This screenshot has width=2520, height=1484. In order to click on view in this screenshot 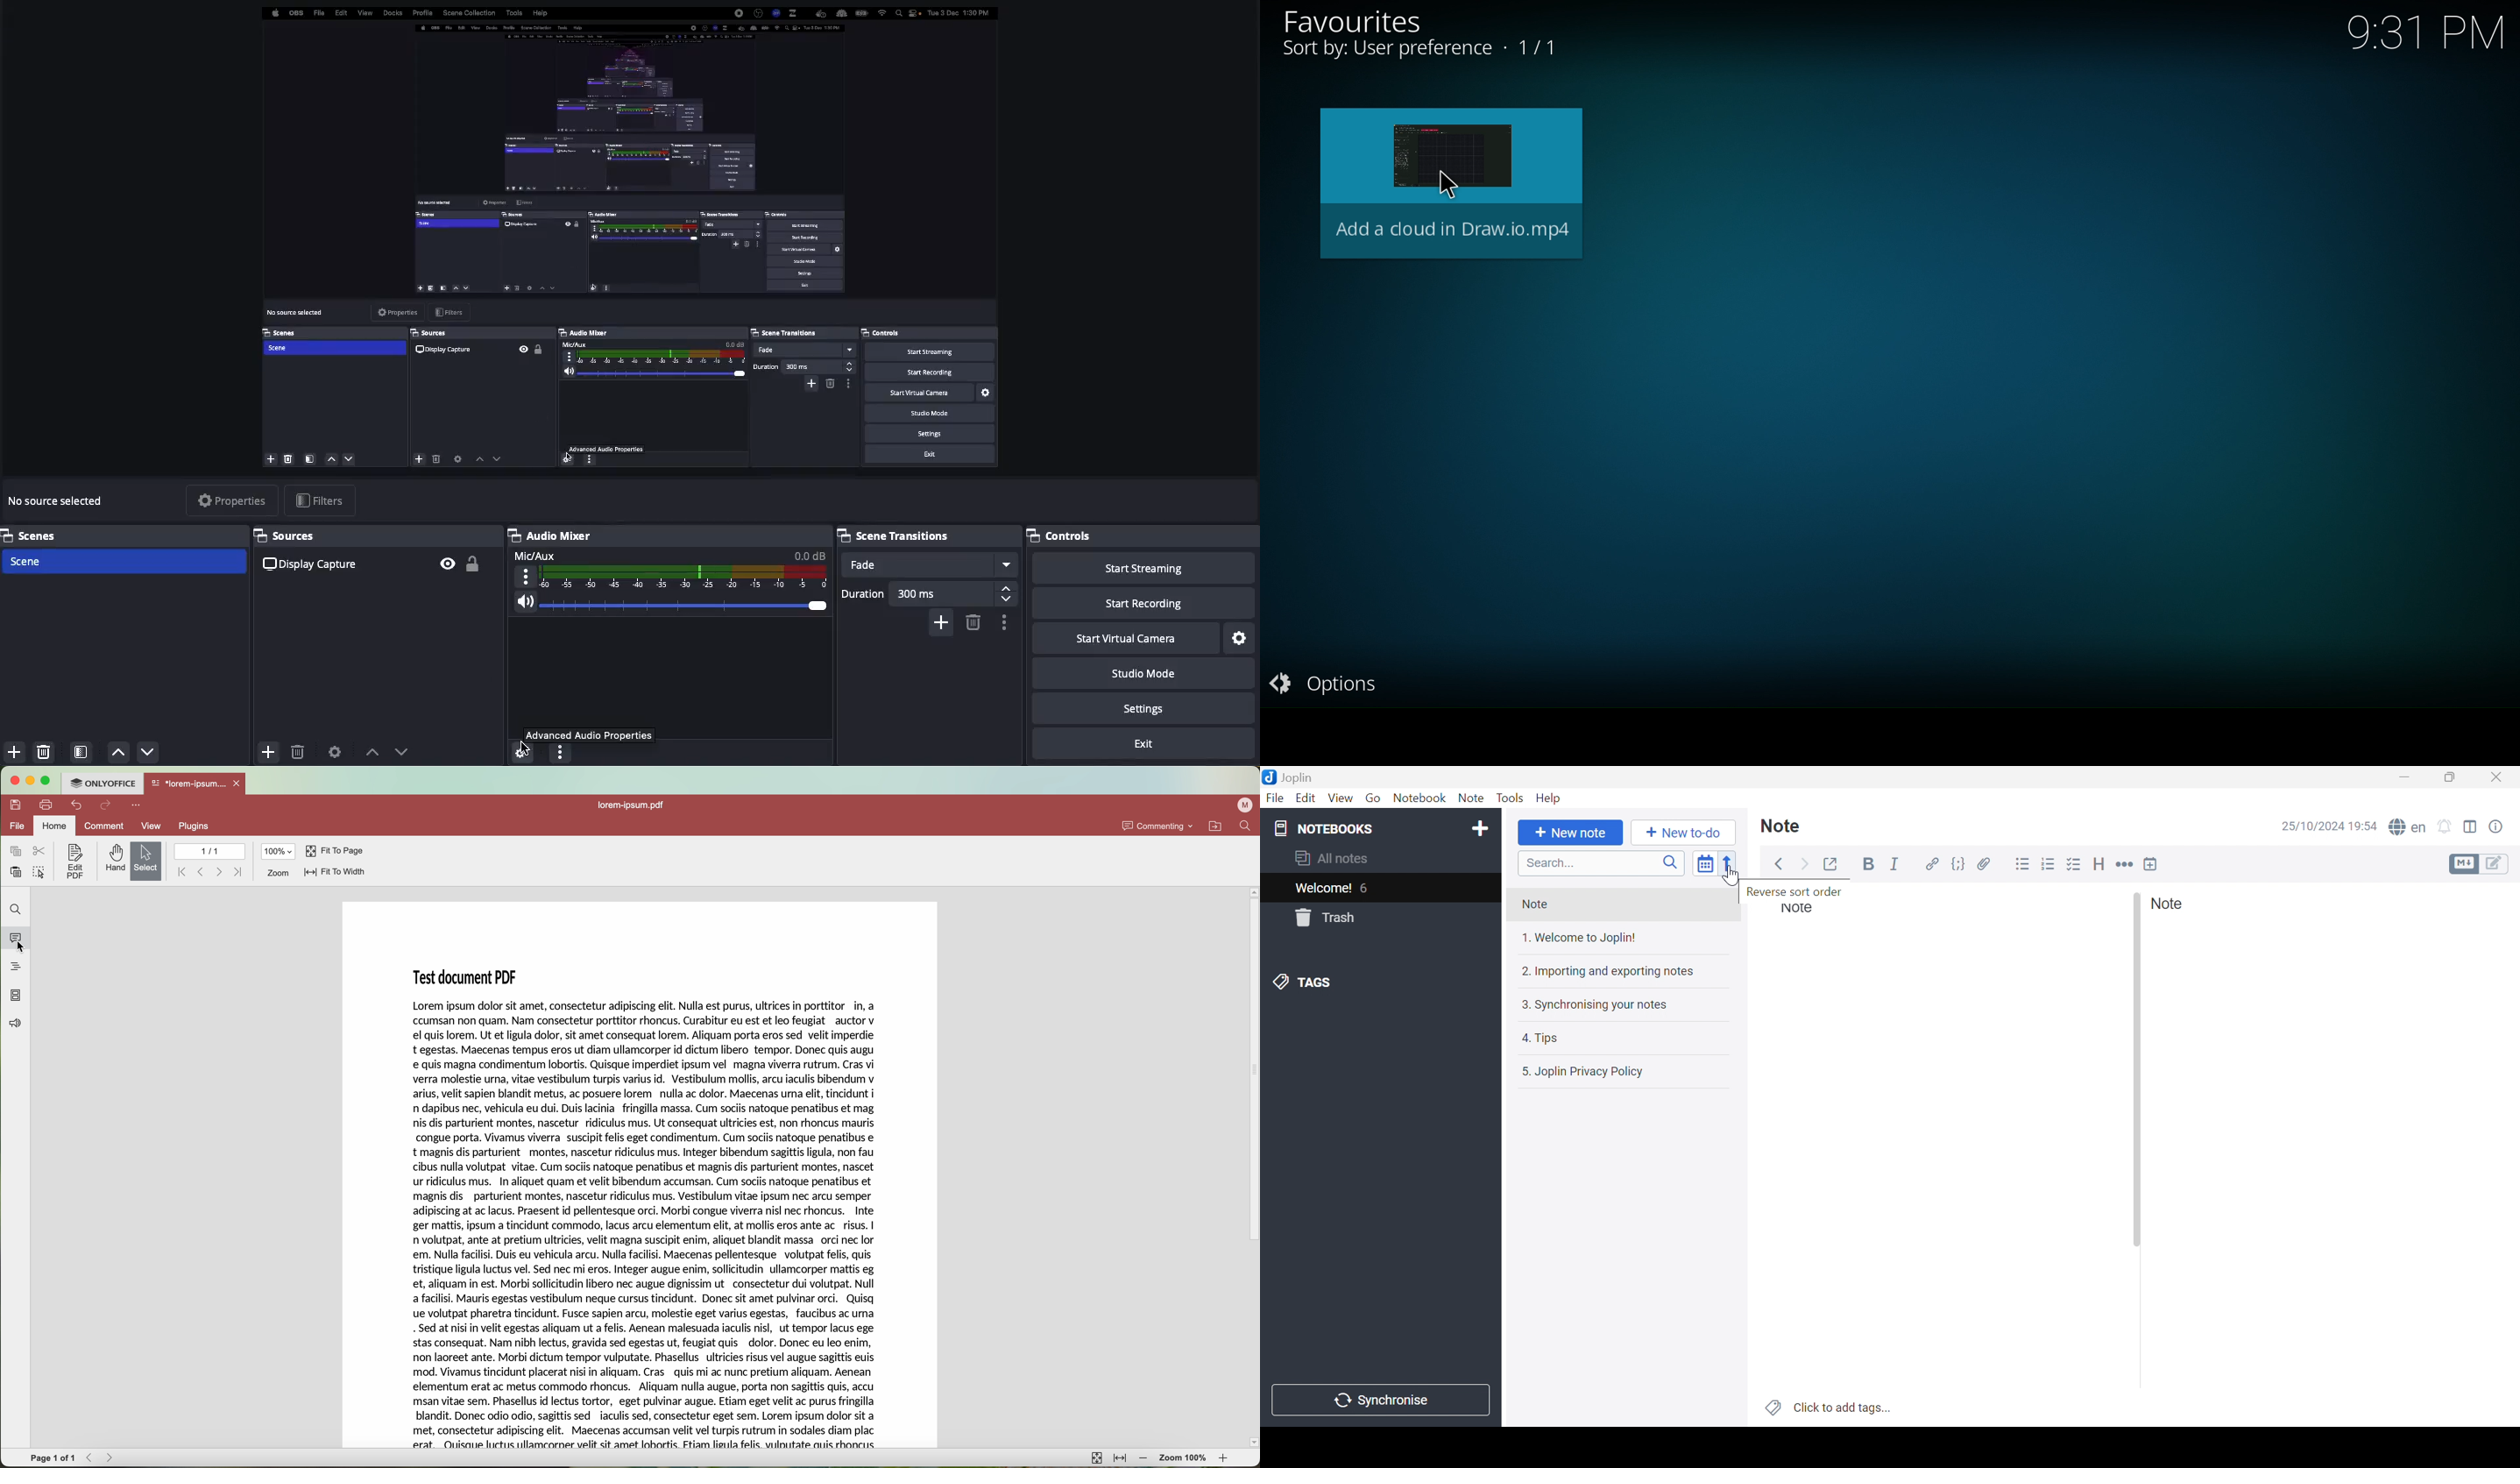, I will do `click(153, 826)`.